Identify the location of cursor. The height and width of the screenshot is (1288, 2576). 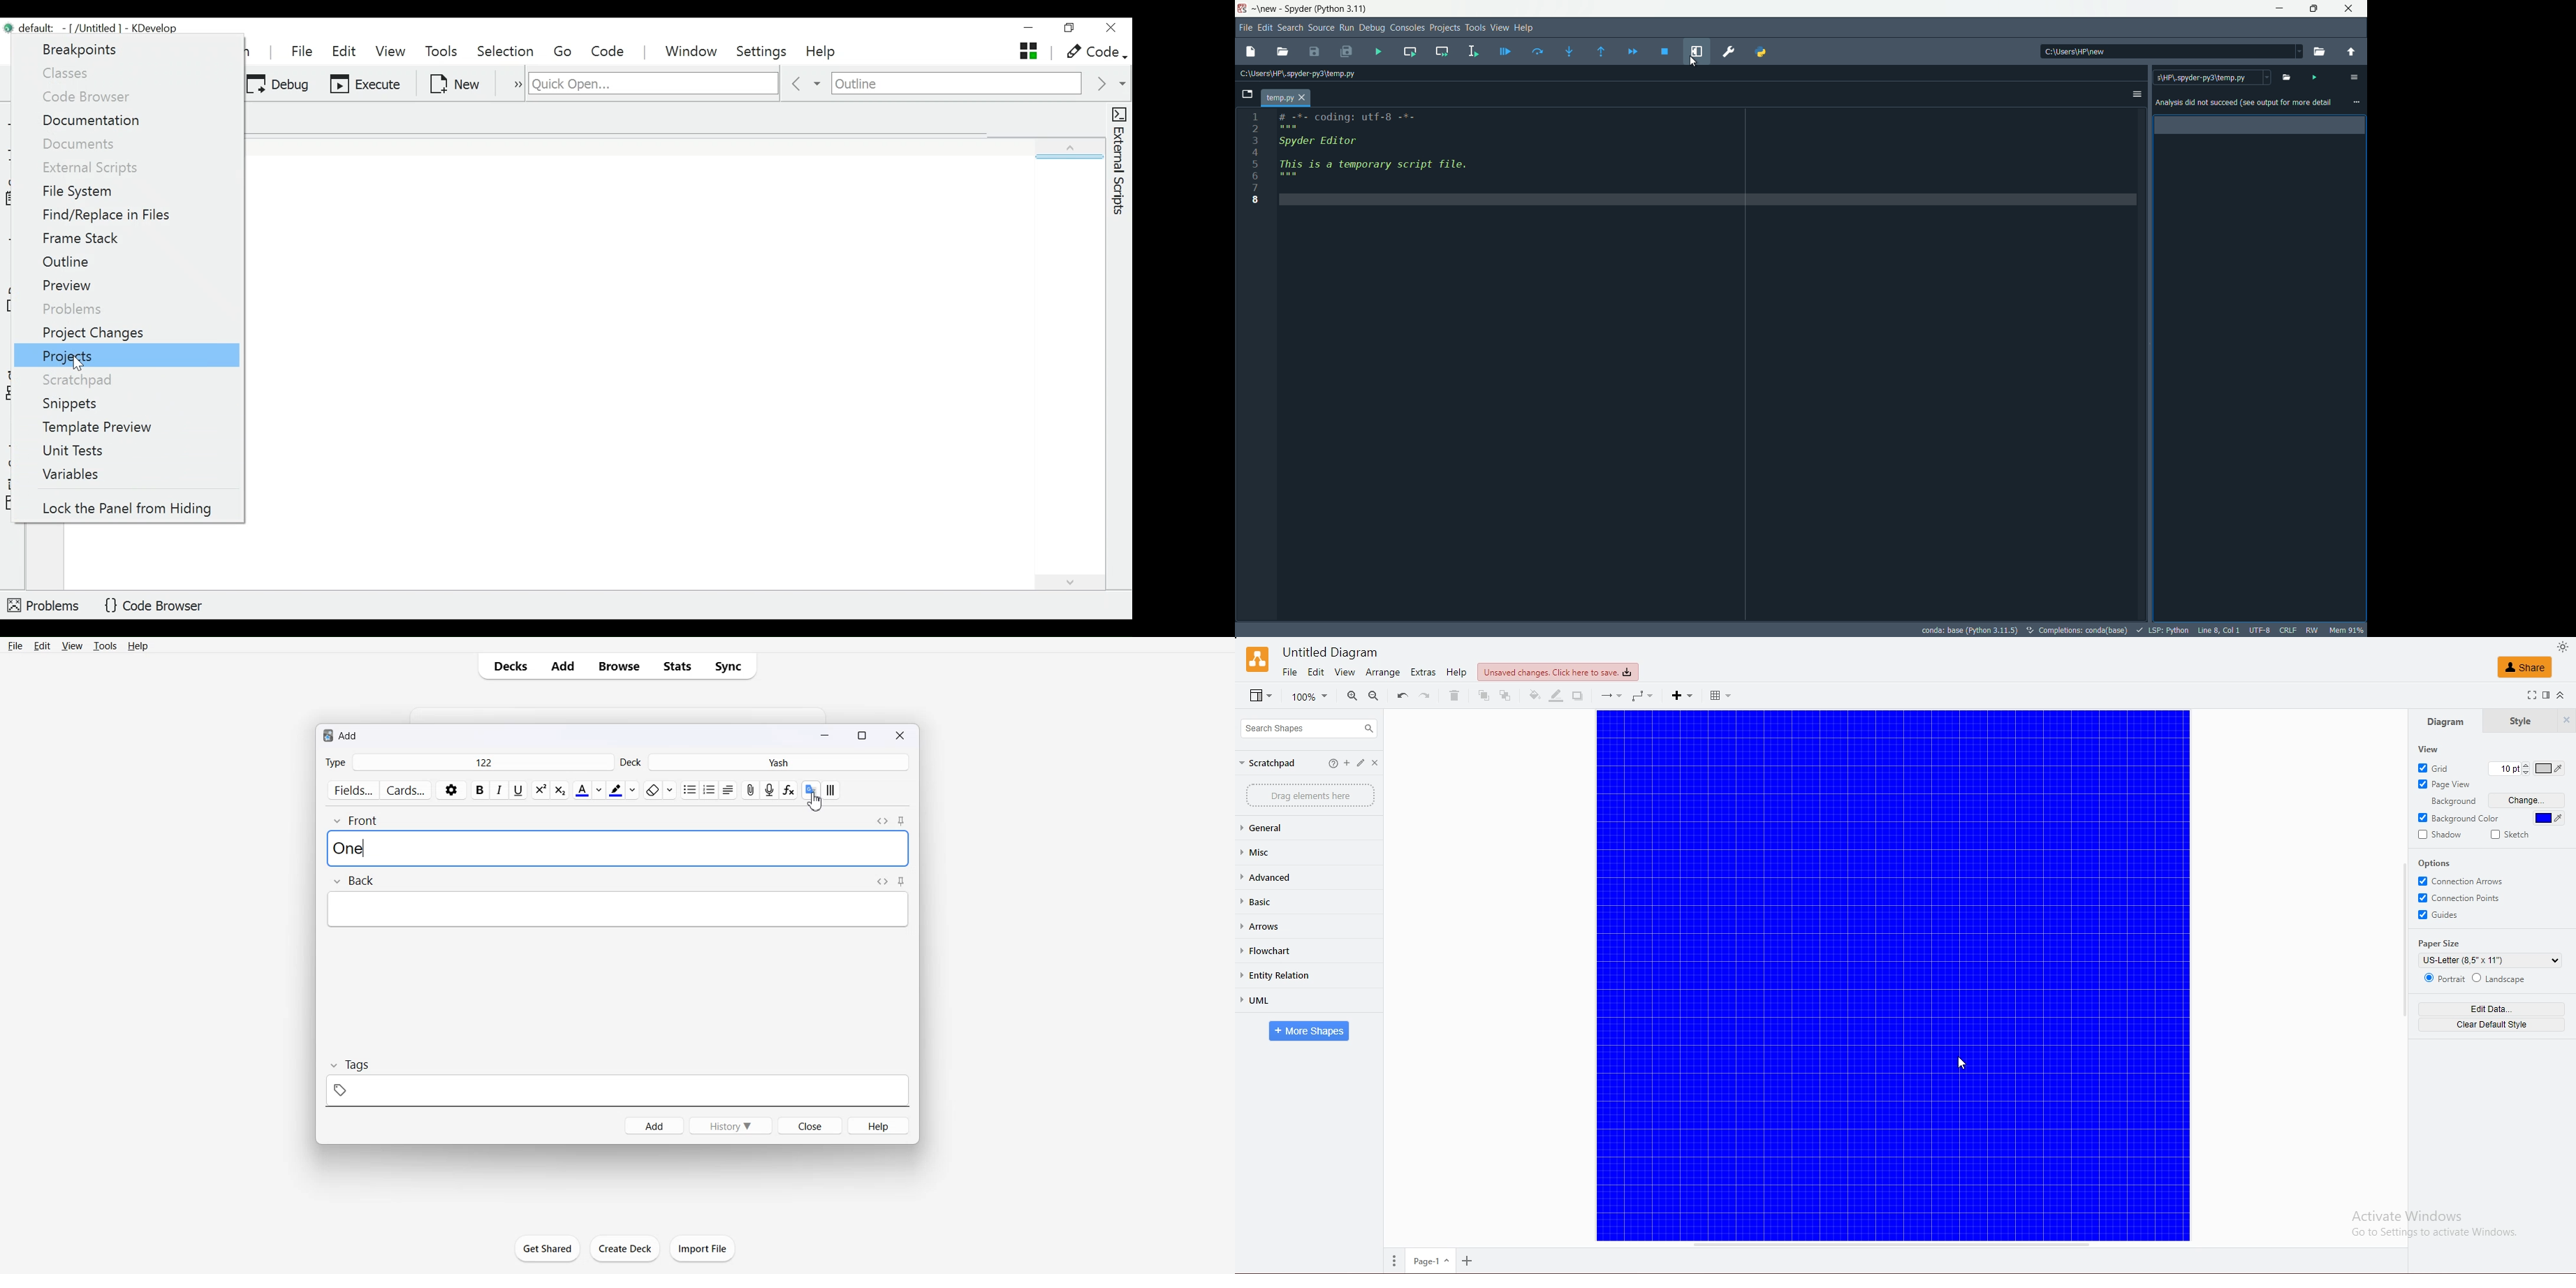
(1694, 61).